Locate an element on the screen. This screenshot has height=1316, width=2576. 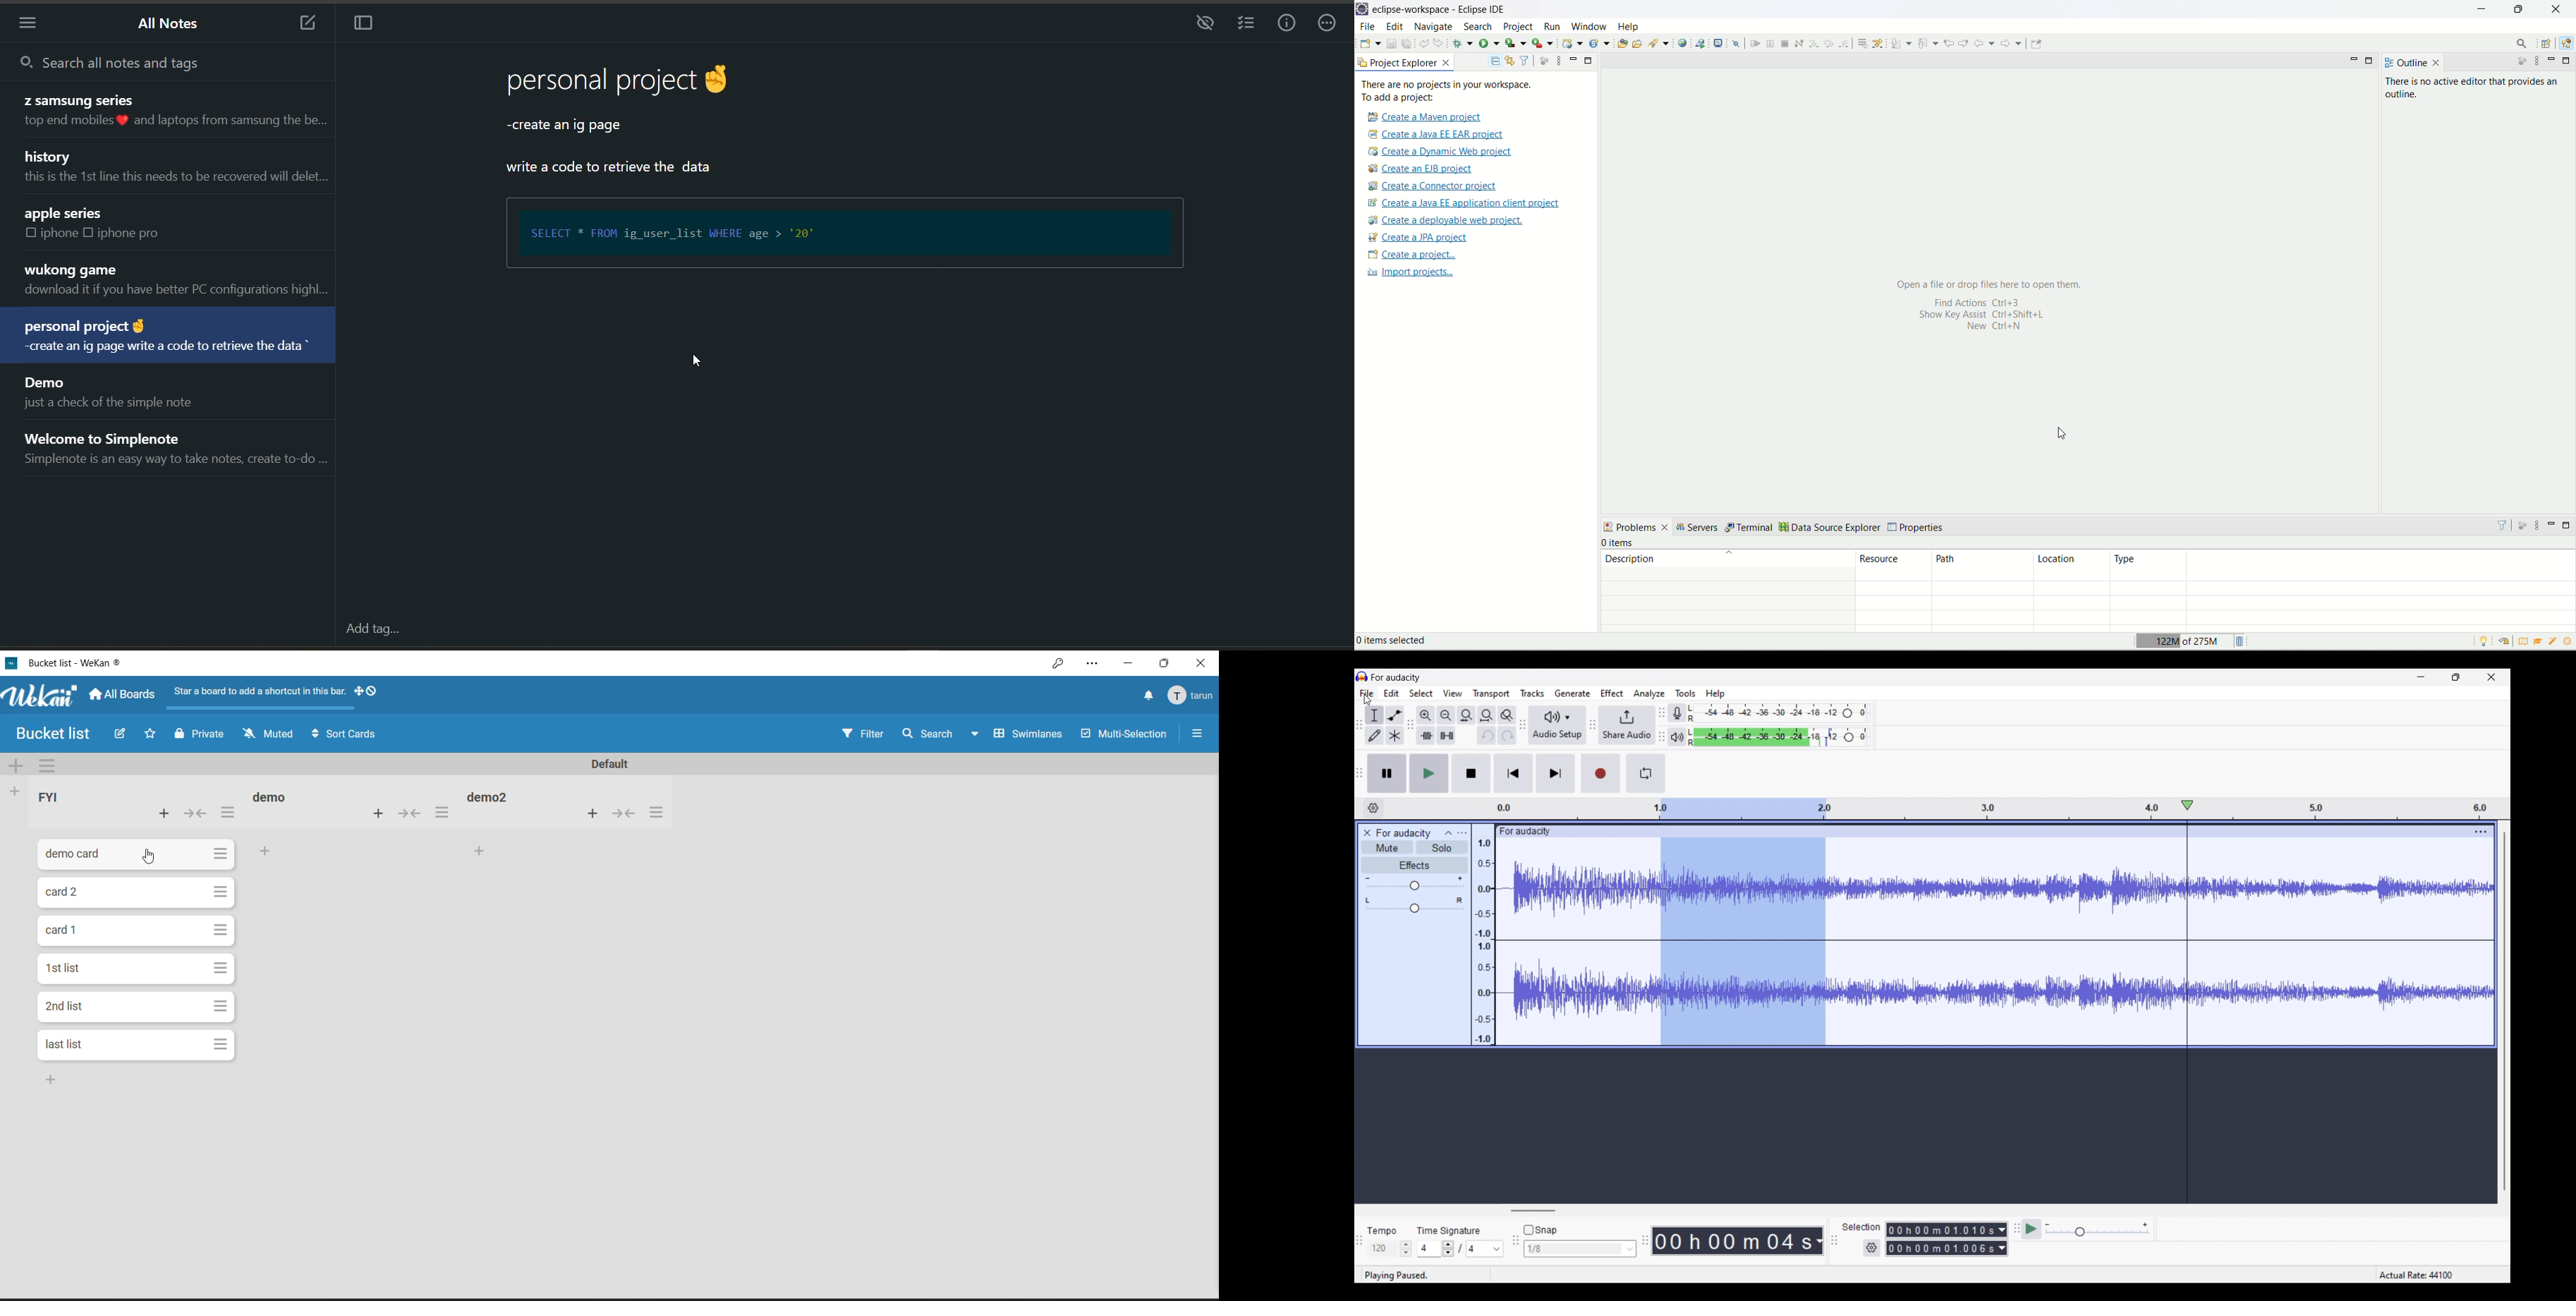
data from current note is located at coordinates (648, 119).